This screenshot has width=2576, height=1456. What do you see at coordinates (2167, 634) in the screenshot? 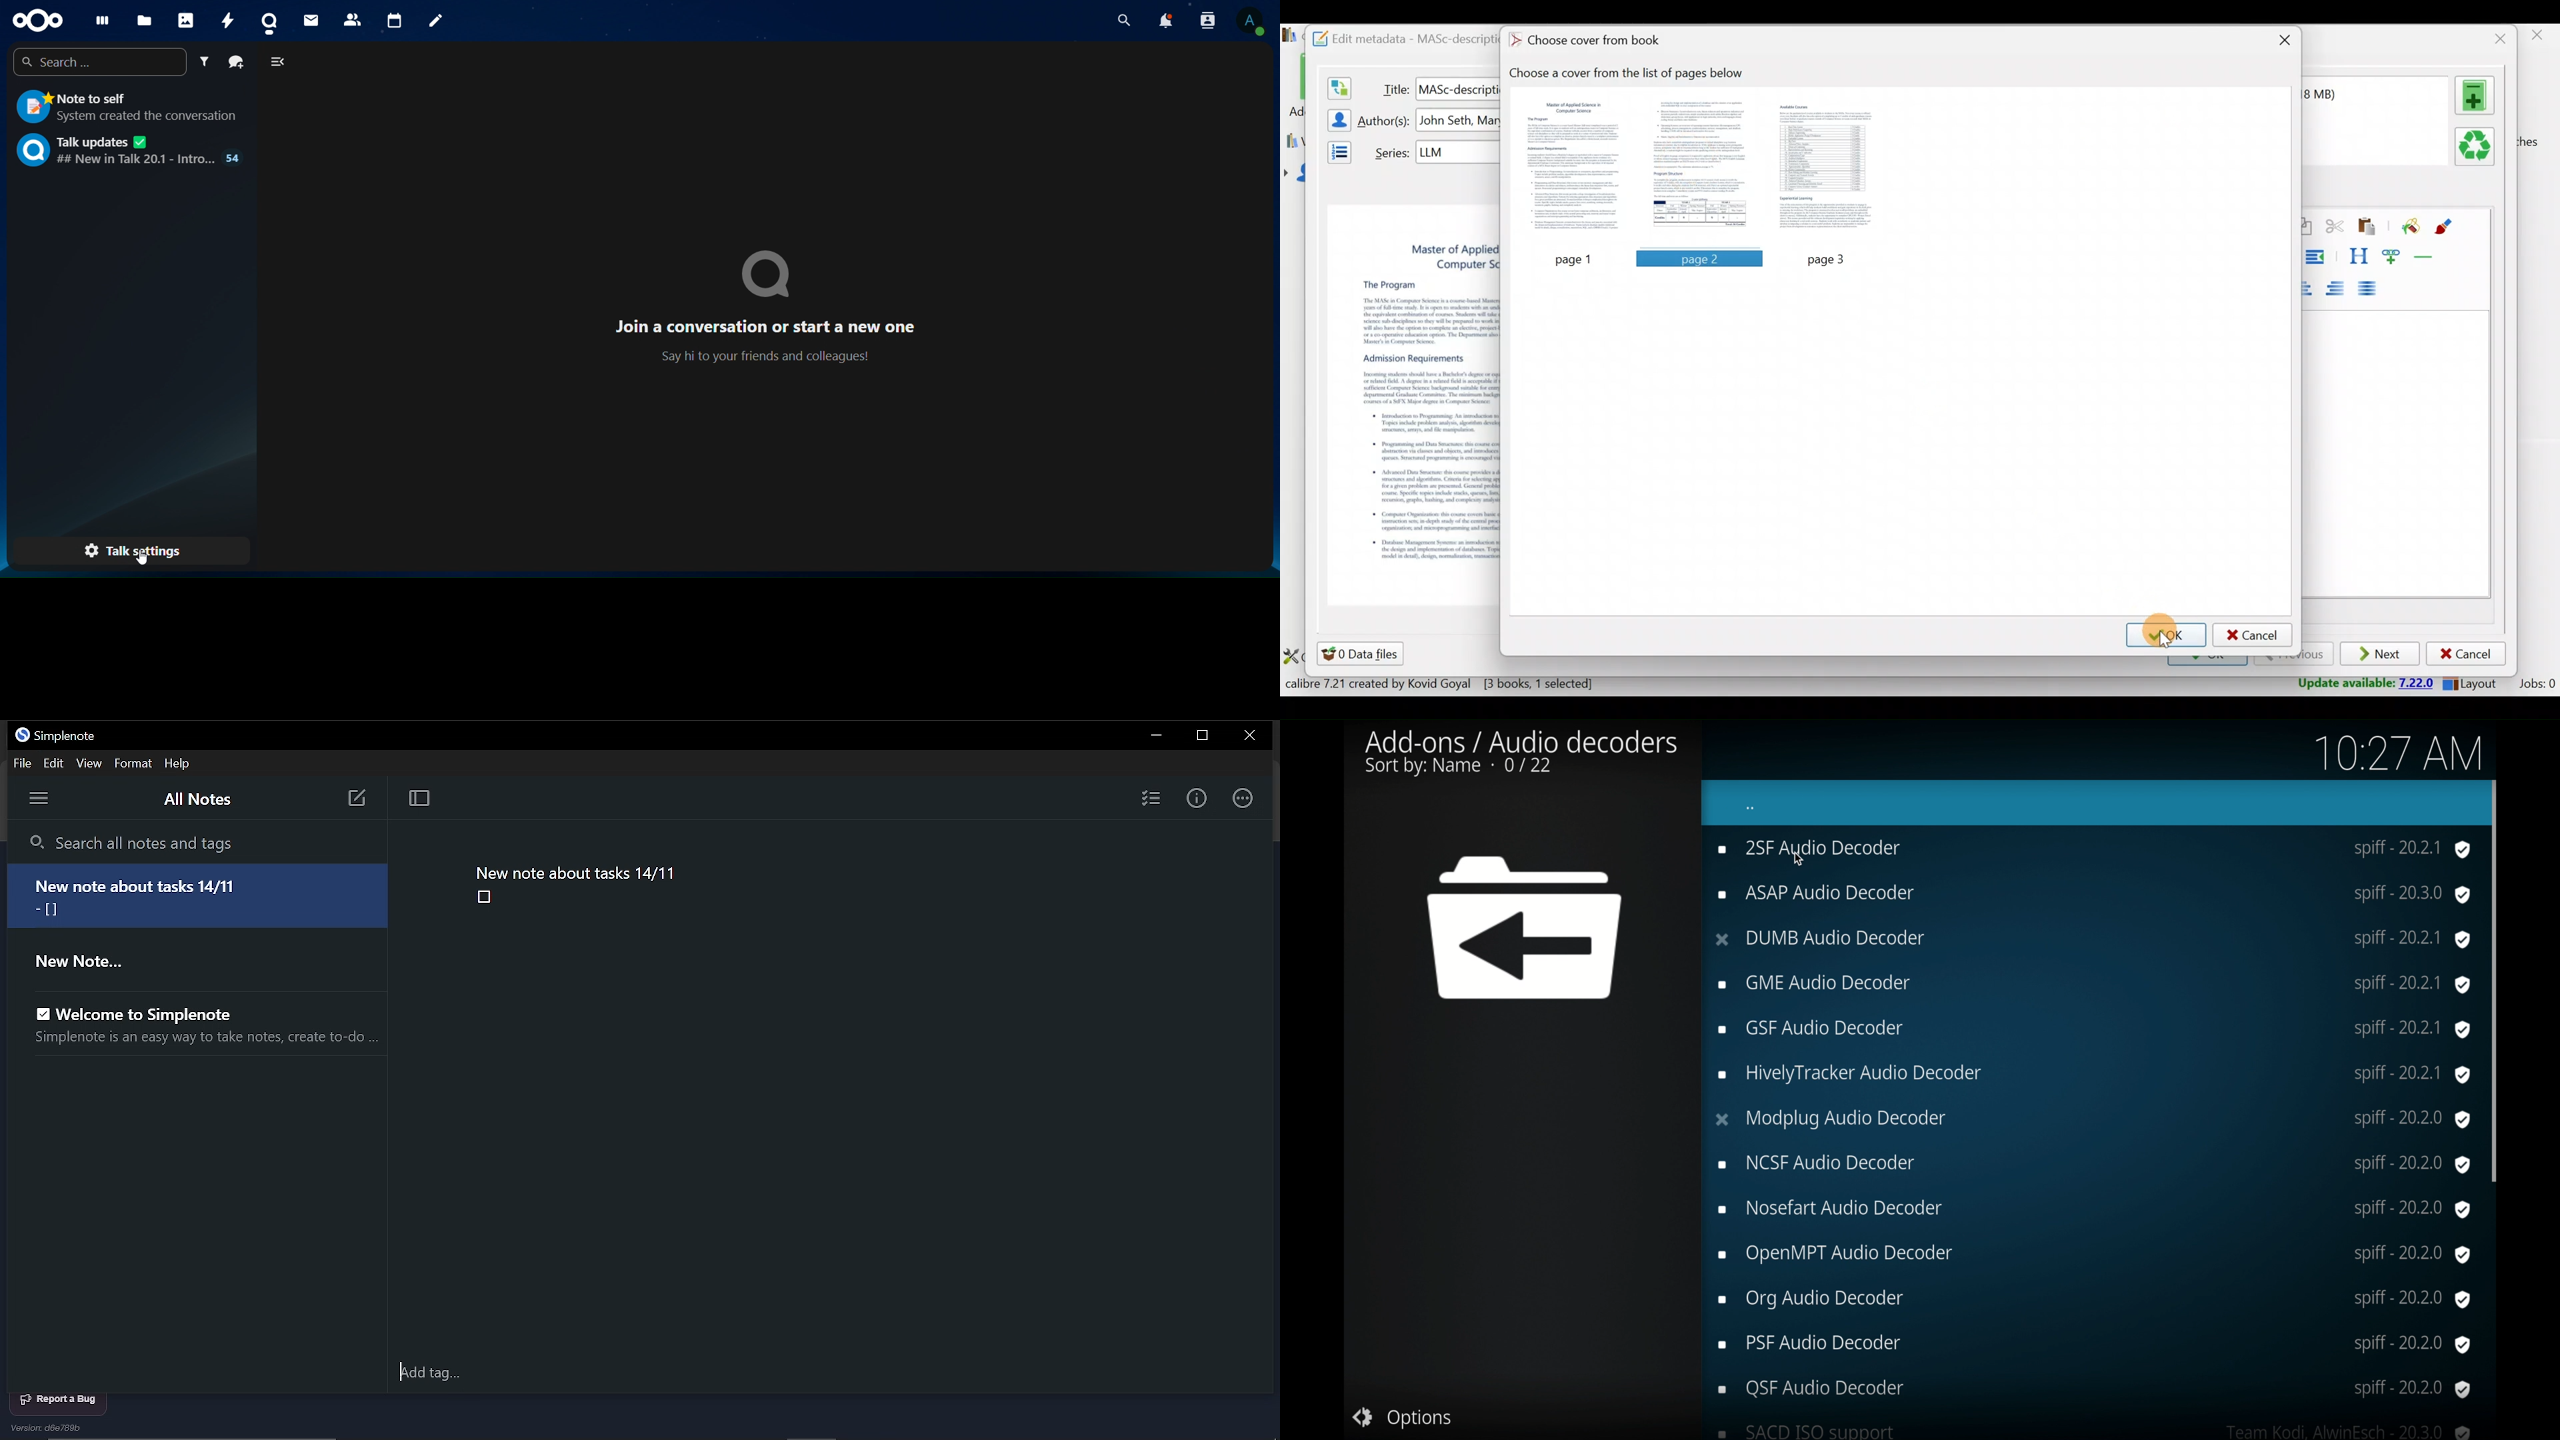
I see `ok` at bounding box center [2167, 634].